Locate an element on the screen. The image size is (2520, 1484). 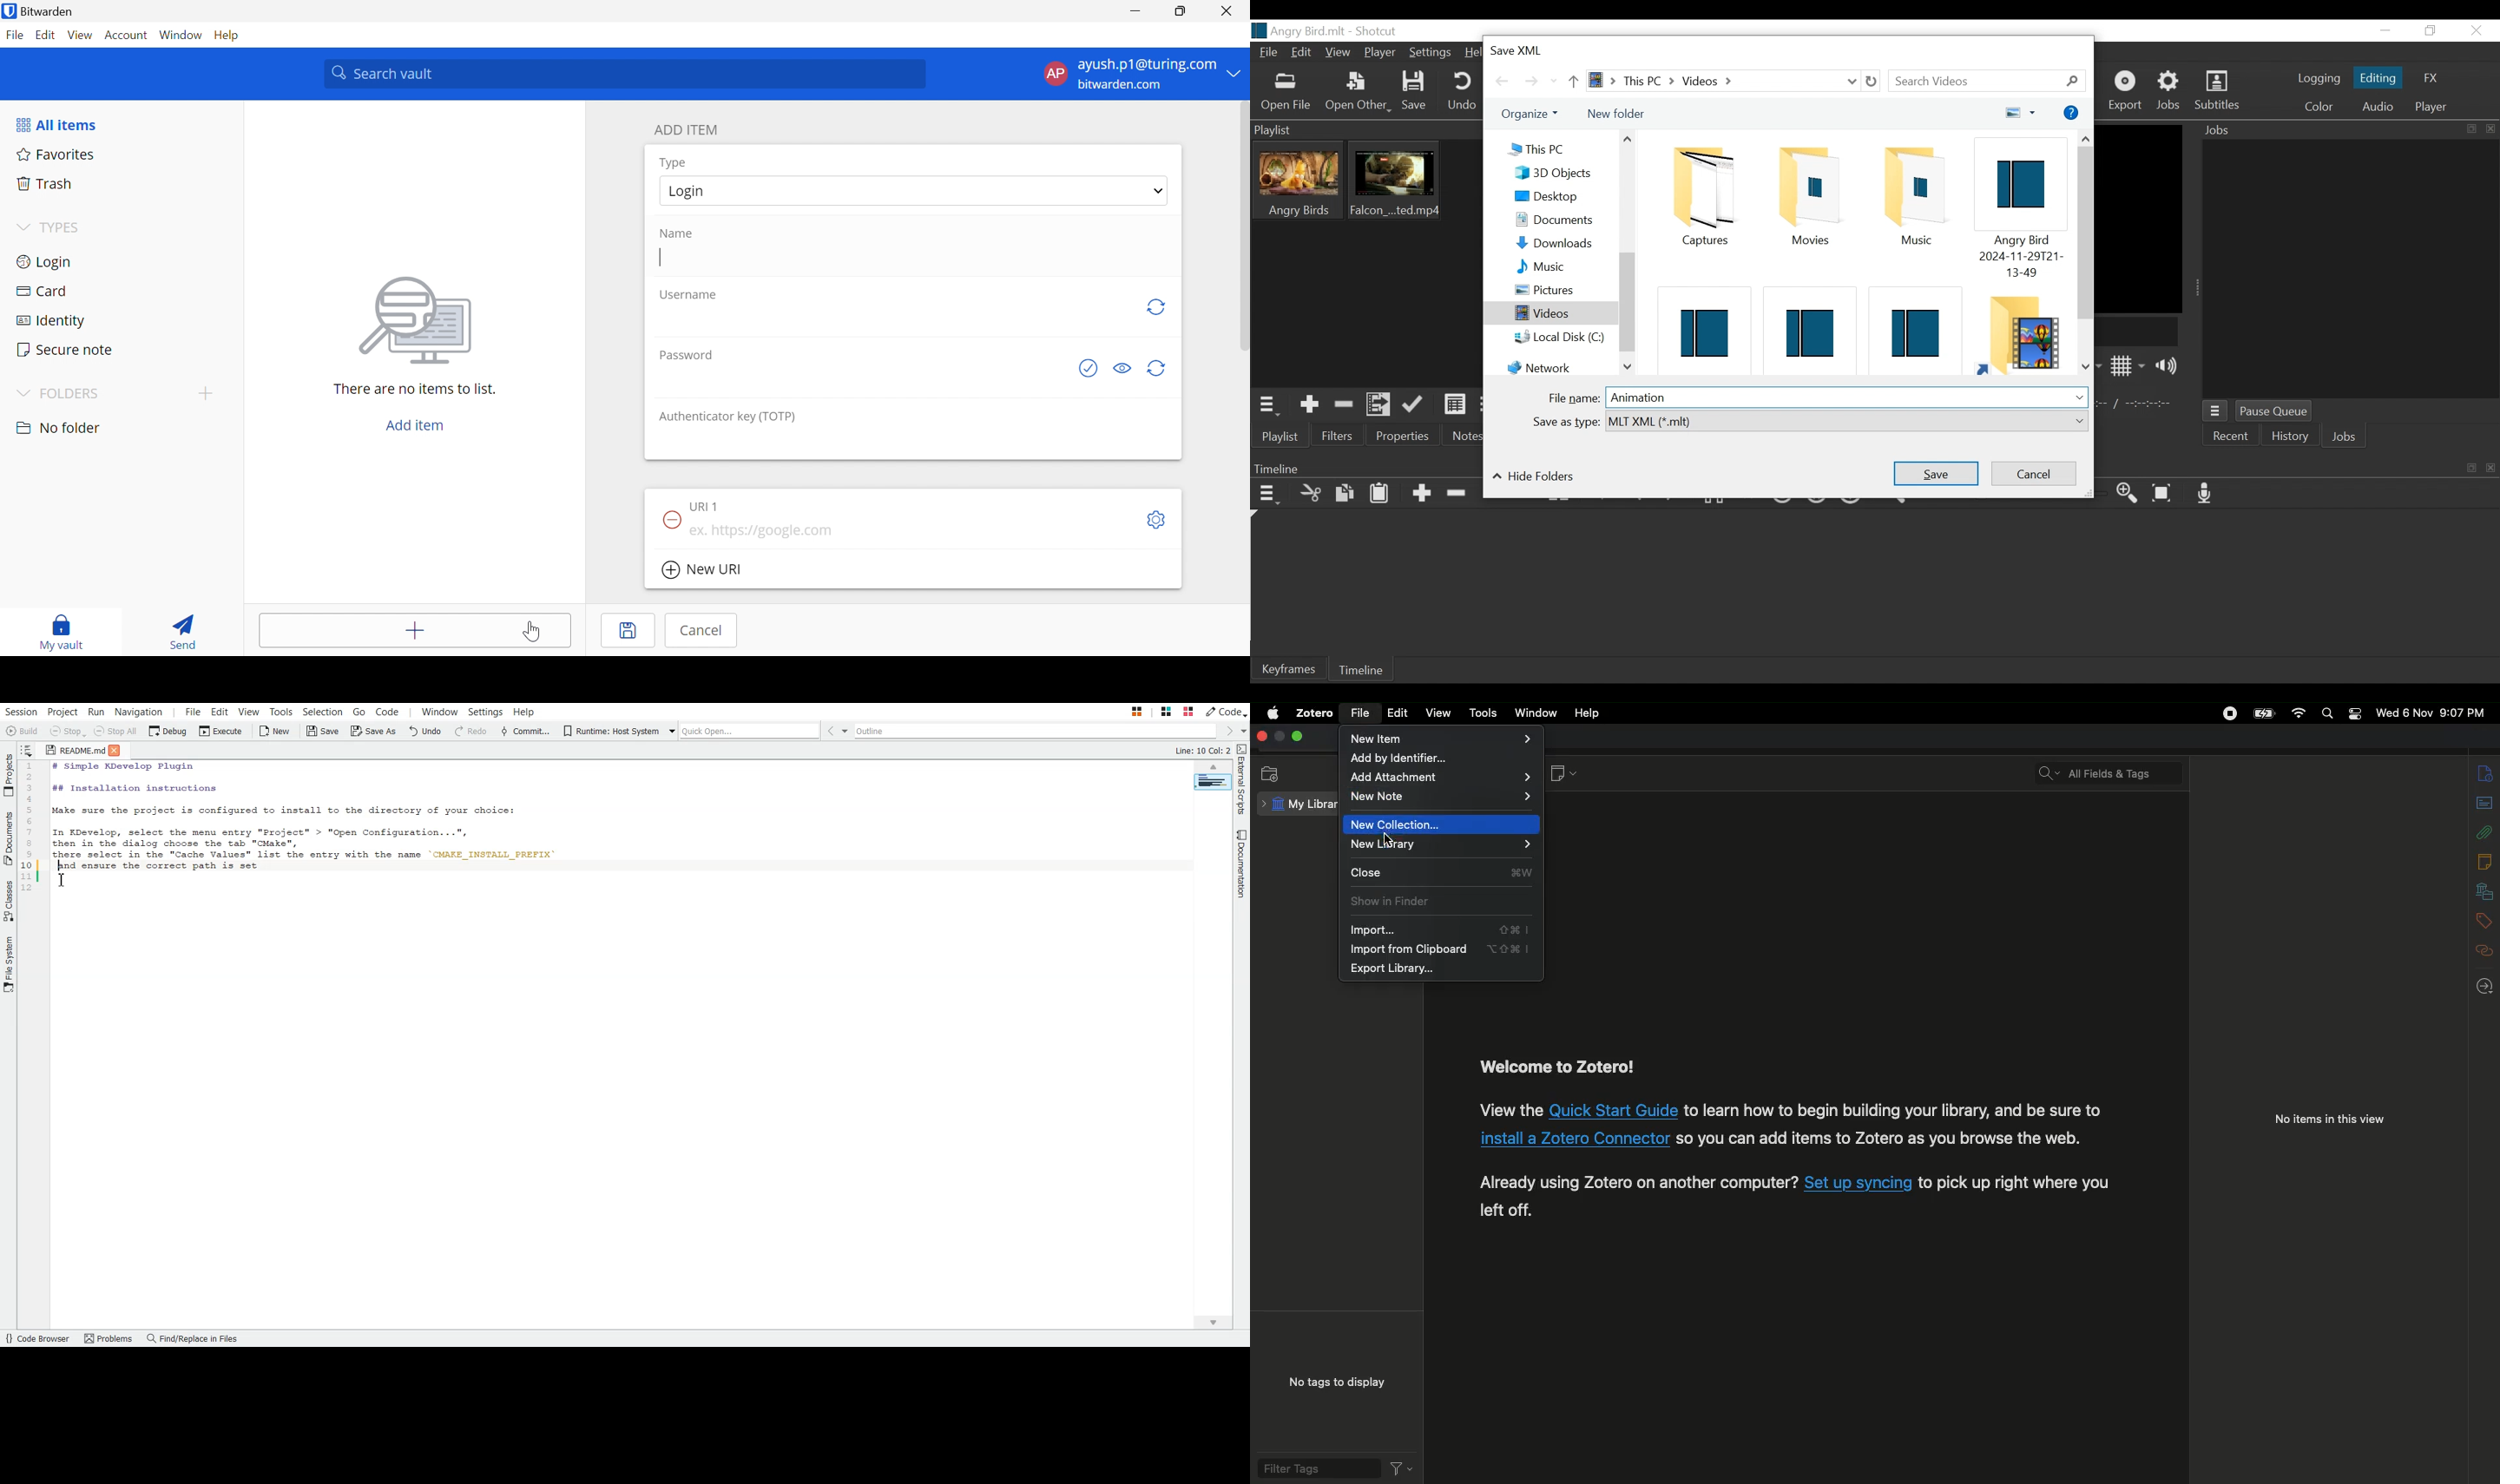
Folder is located at coordinates (1700, 196).